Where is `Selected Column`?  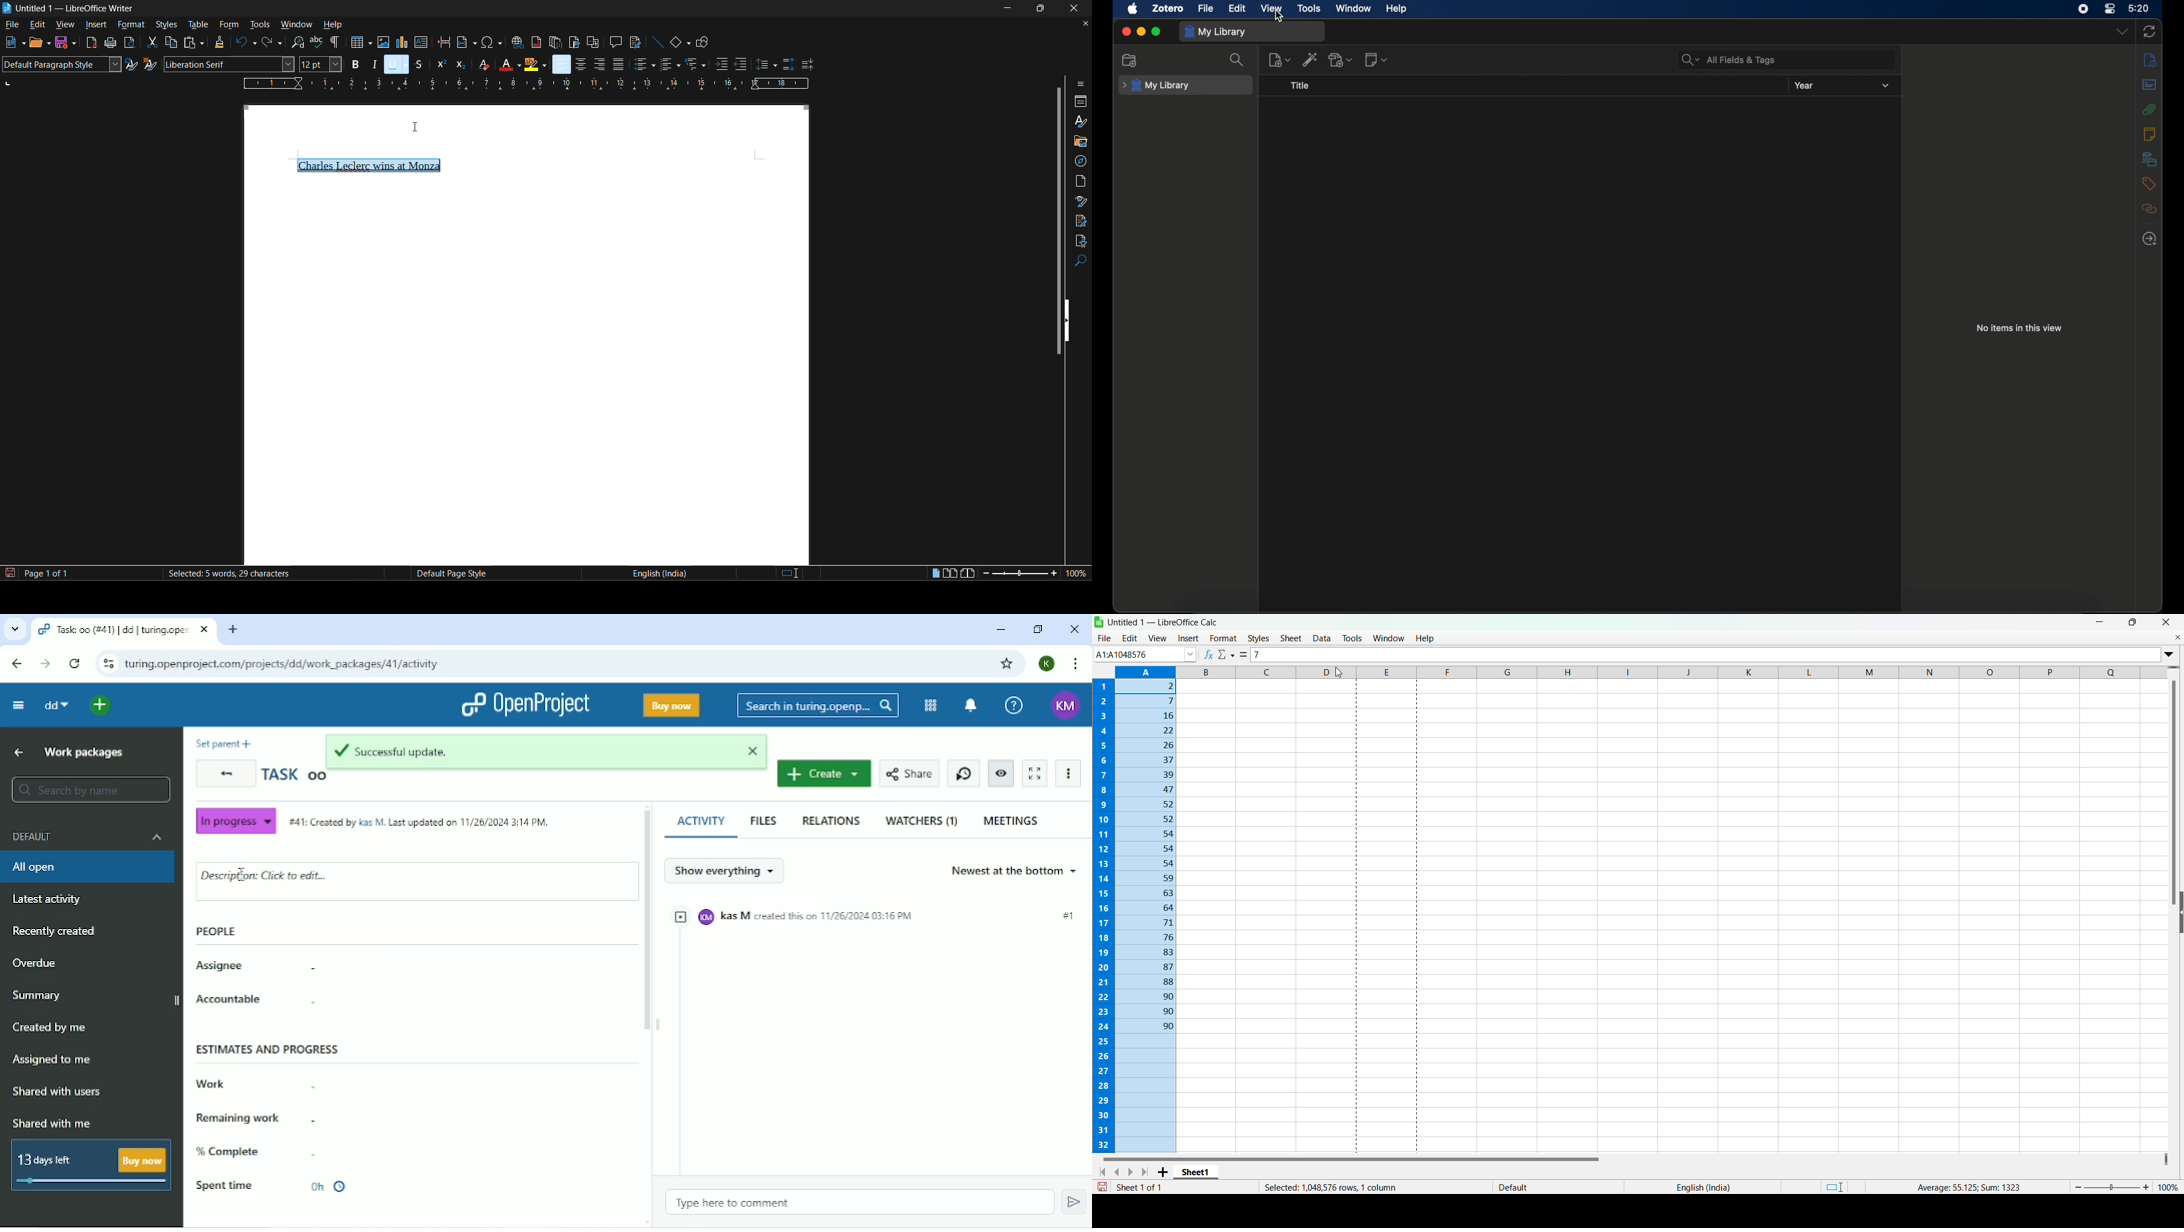
Selected Column is located at coordinates (1147, 915).